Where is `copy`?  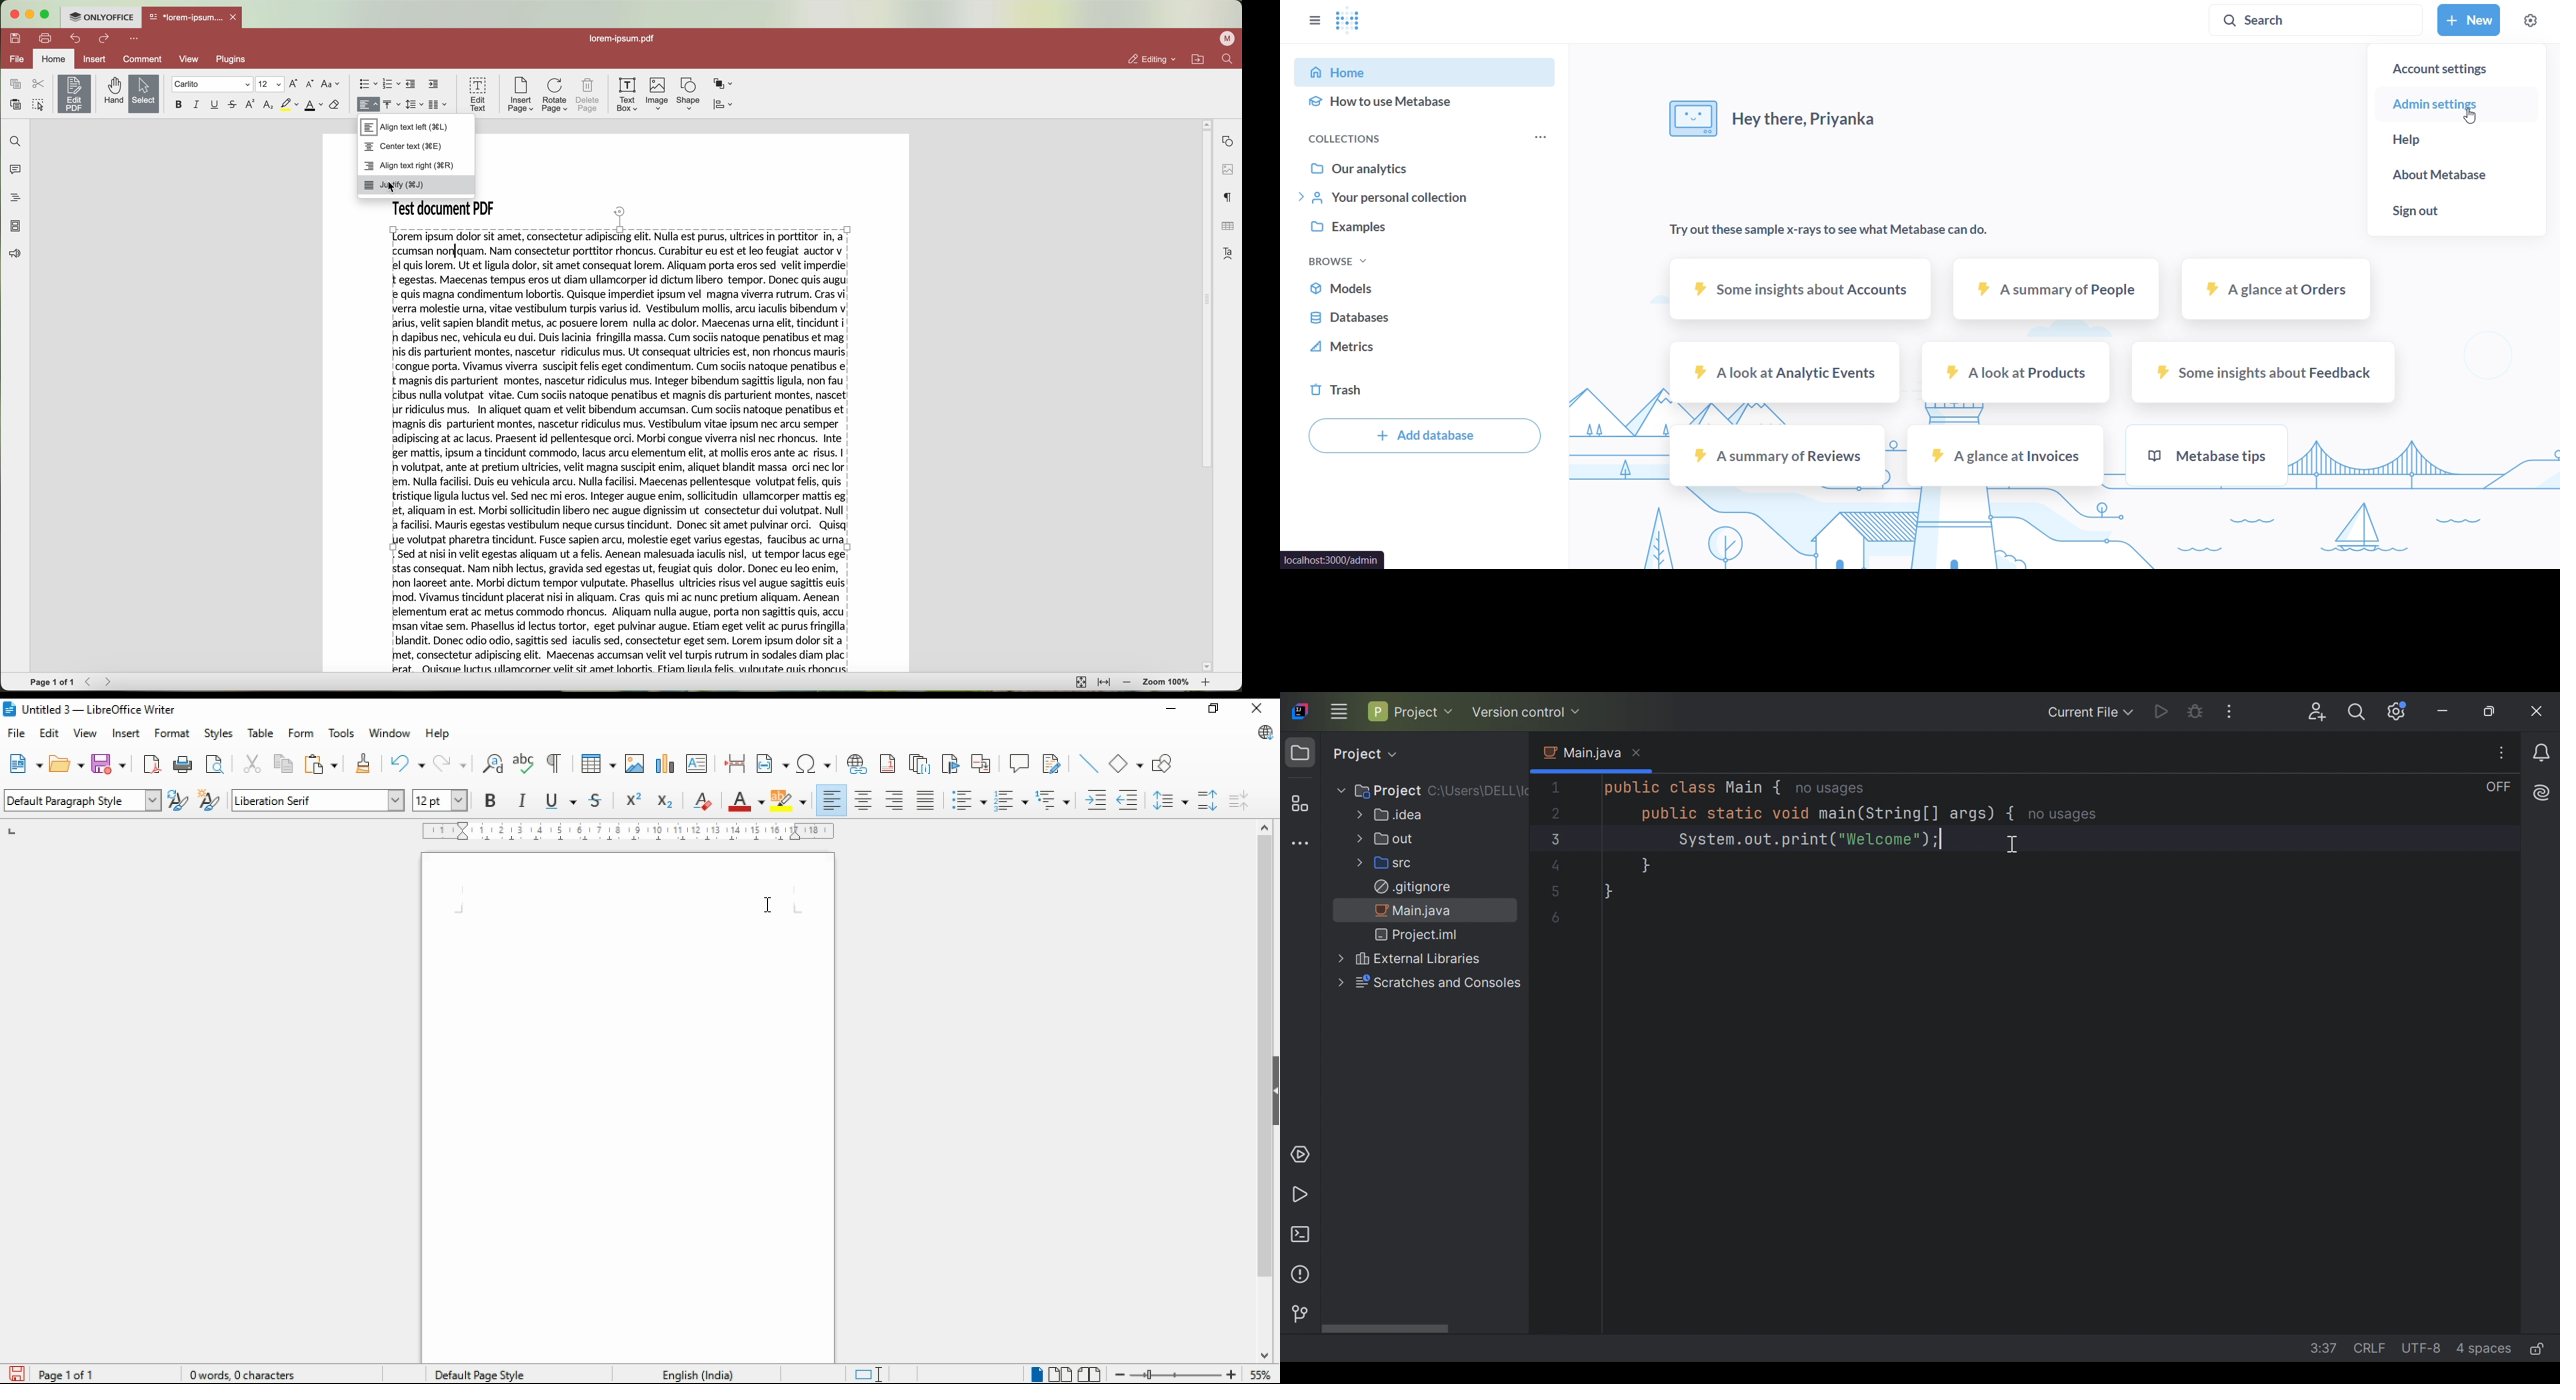 copy is located at coordinates (285, 765).